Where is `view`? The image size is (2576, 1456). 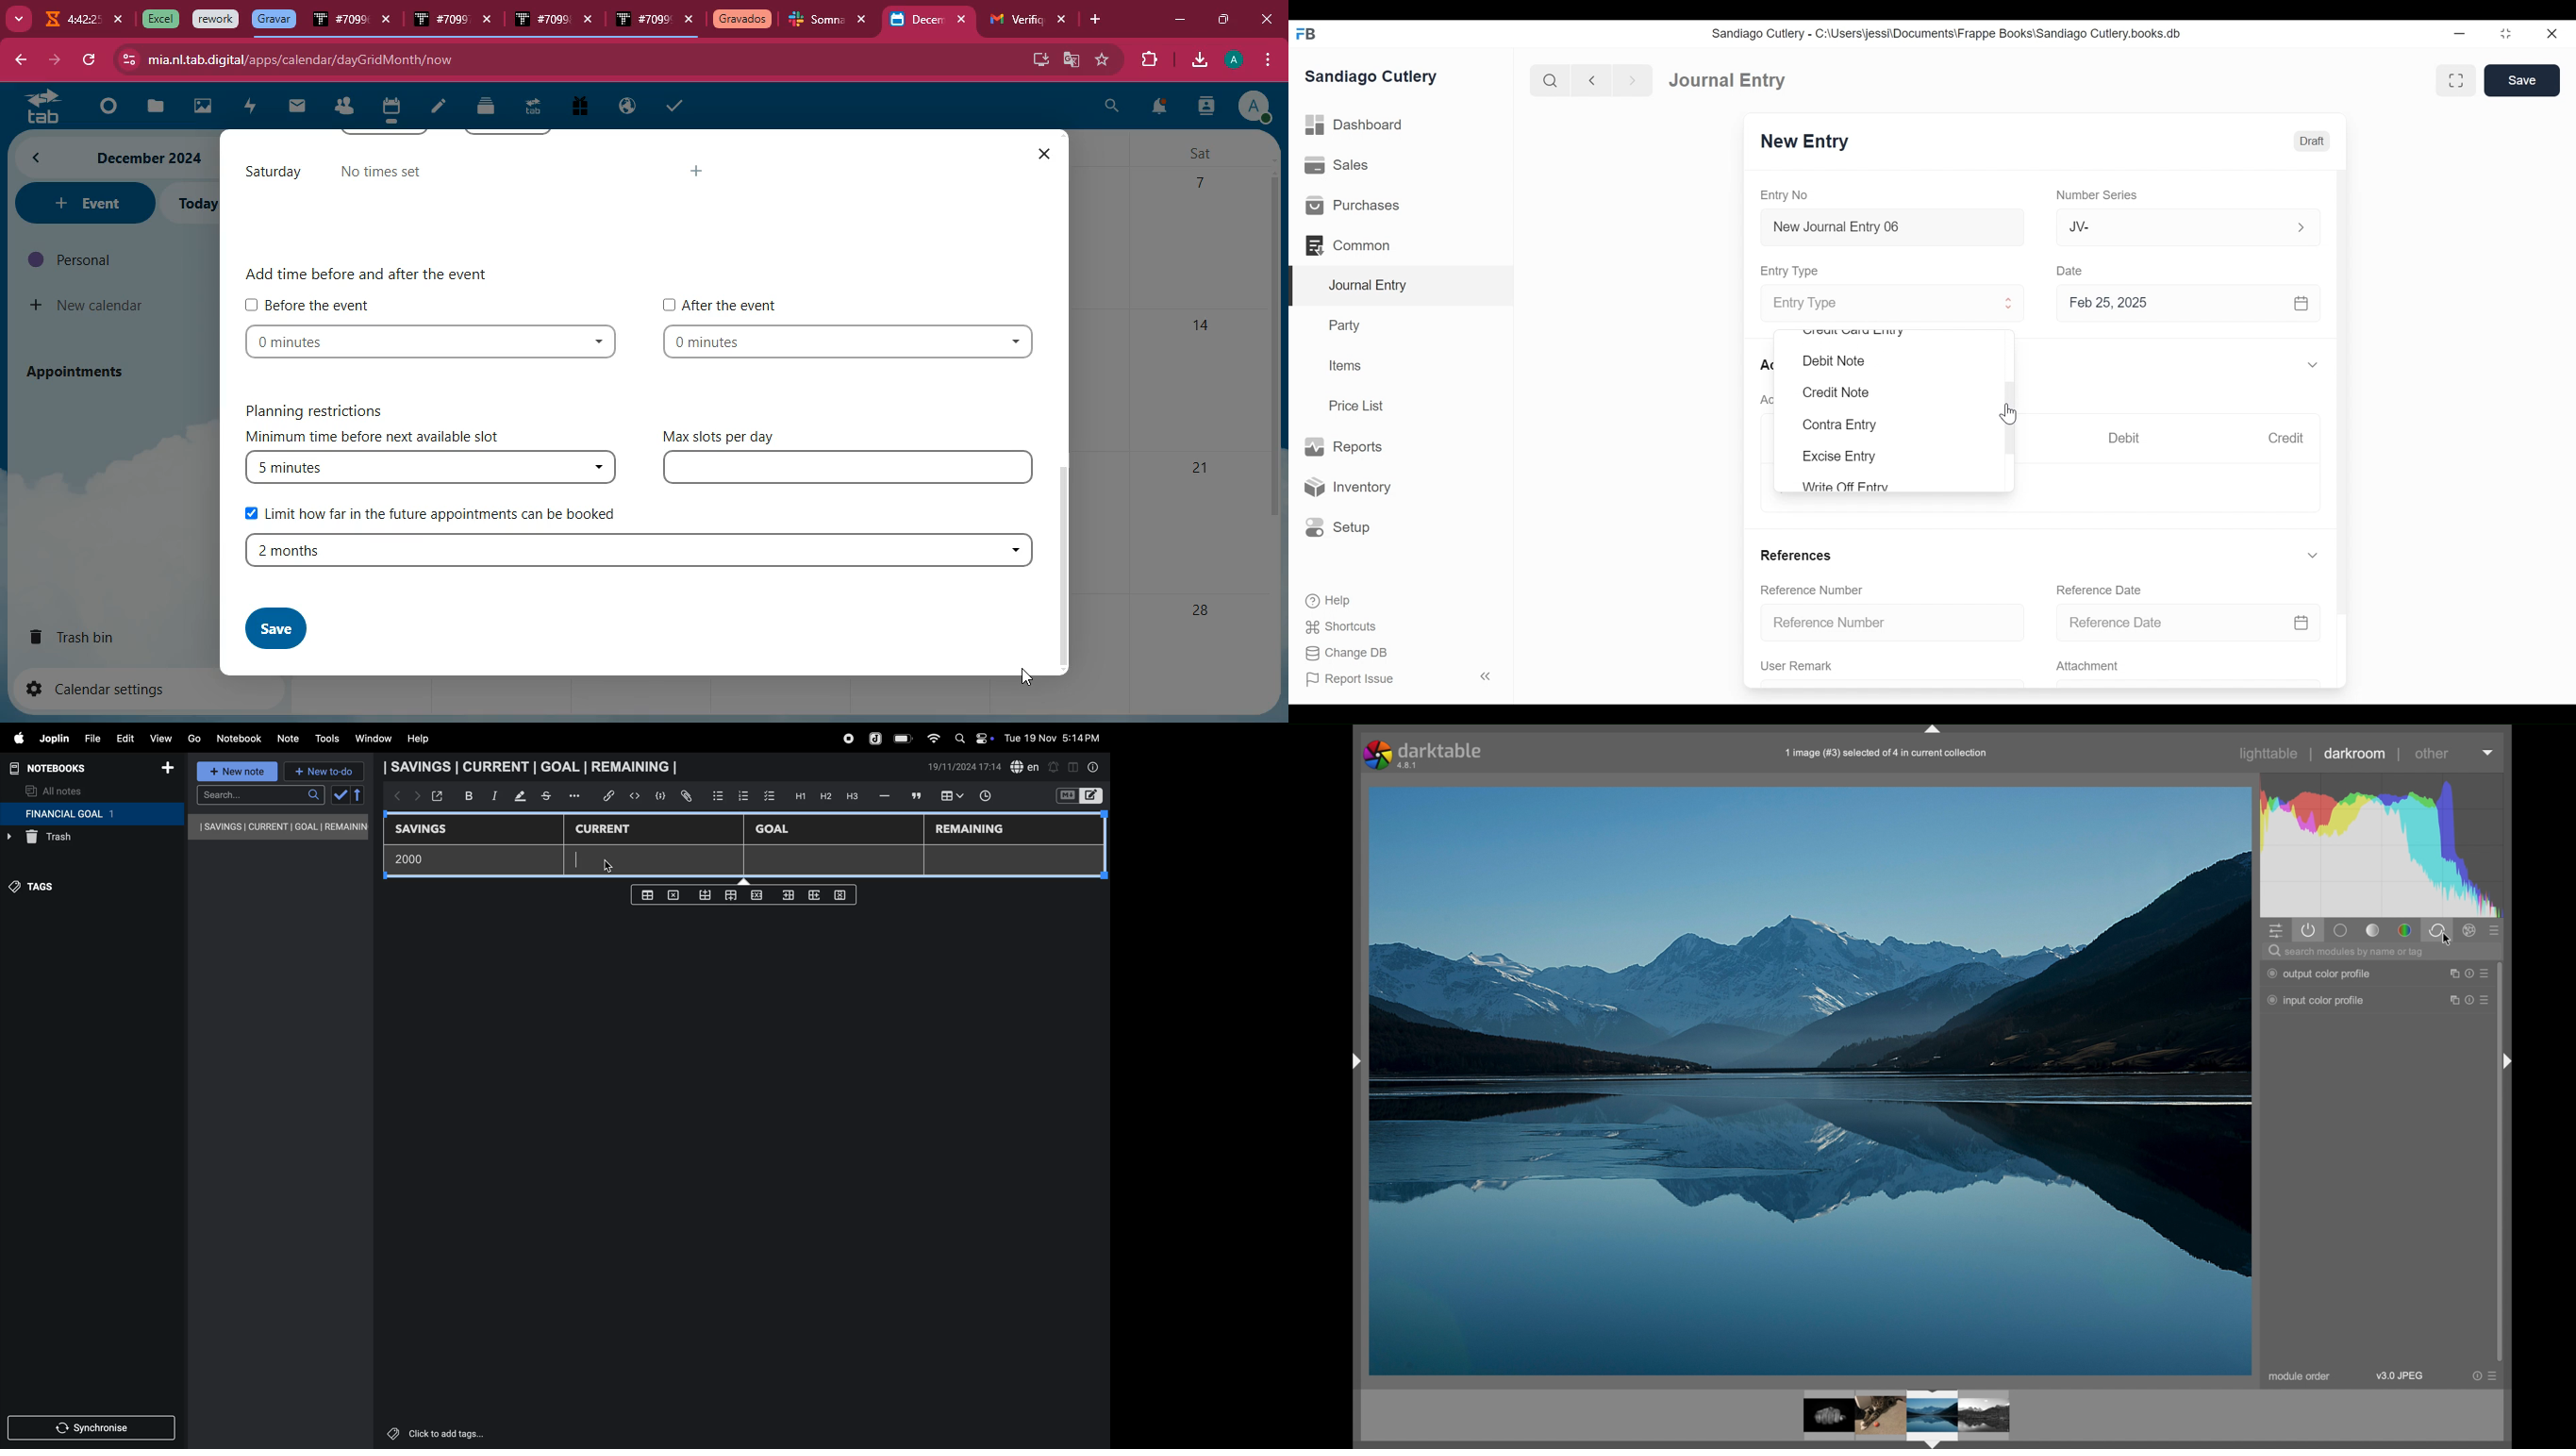
view is located at coordinates (160, 736).